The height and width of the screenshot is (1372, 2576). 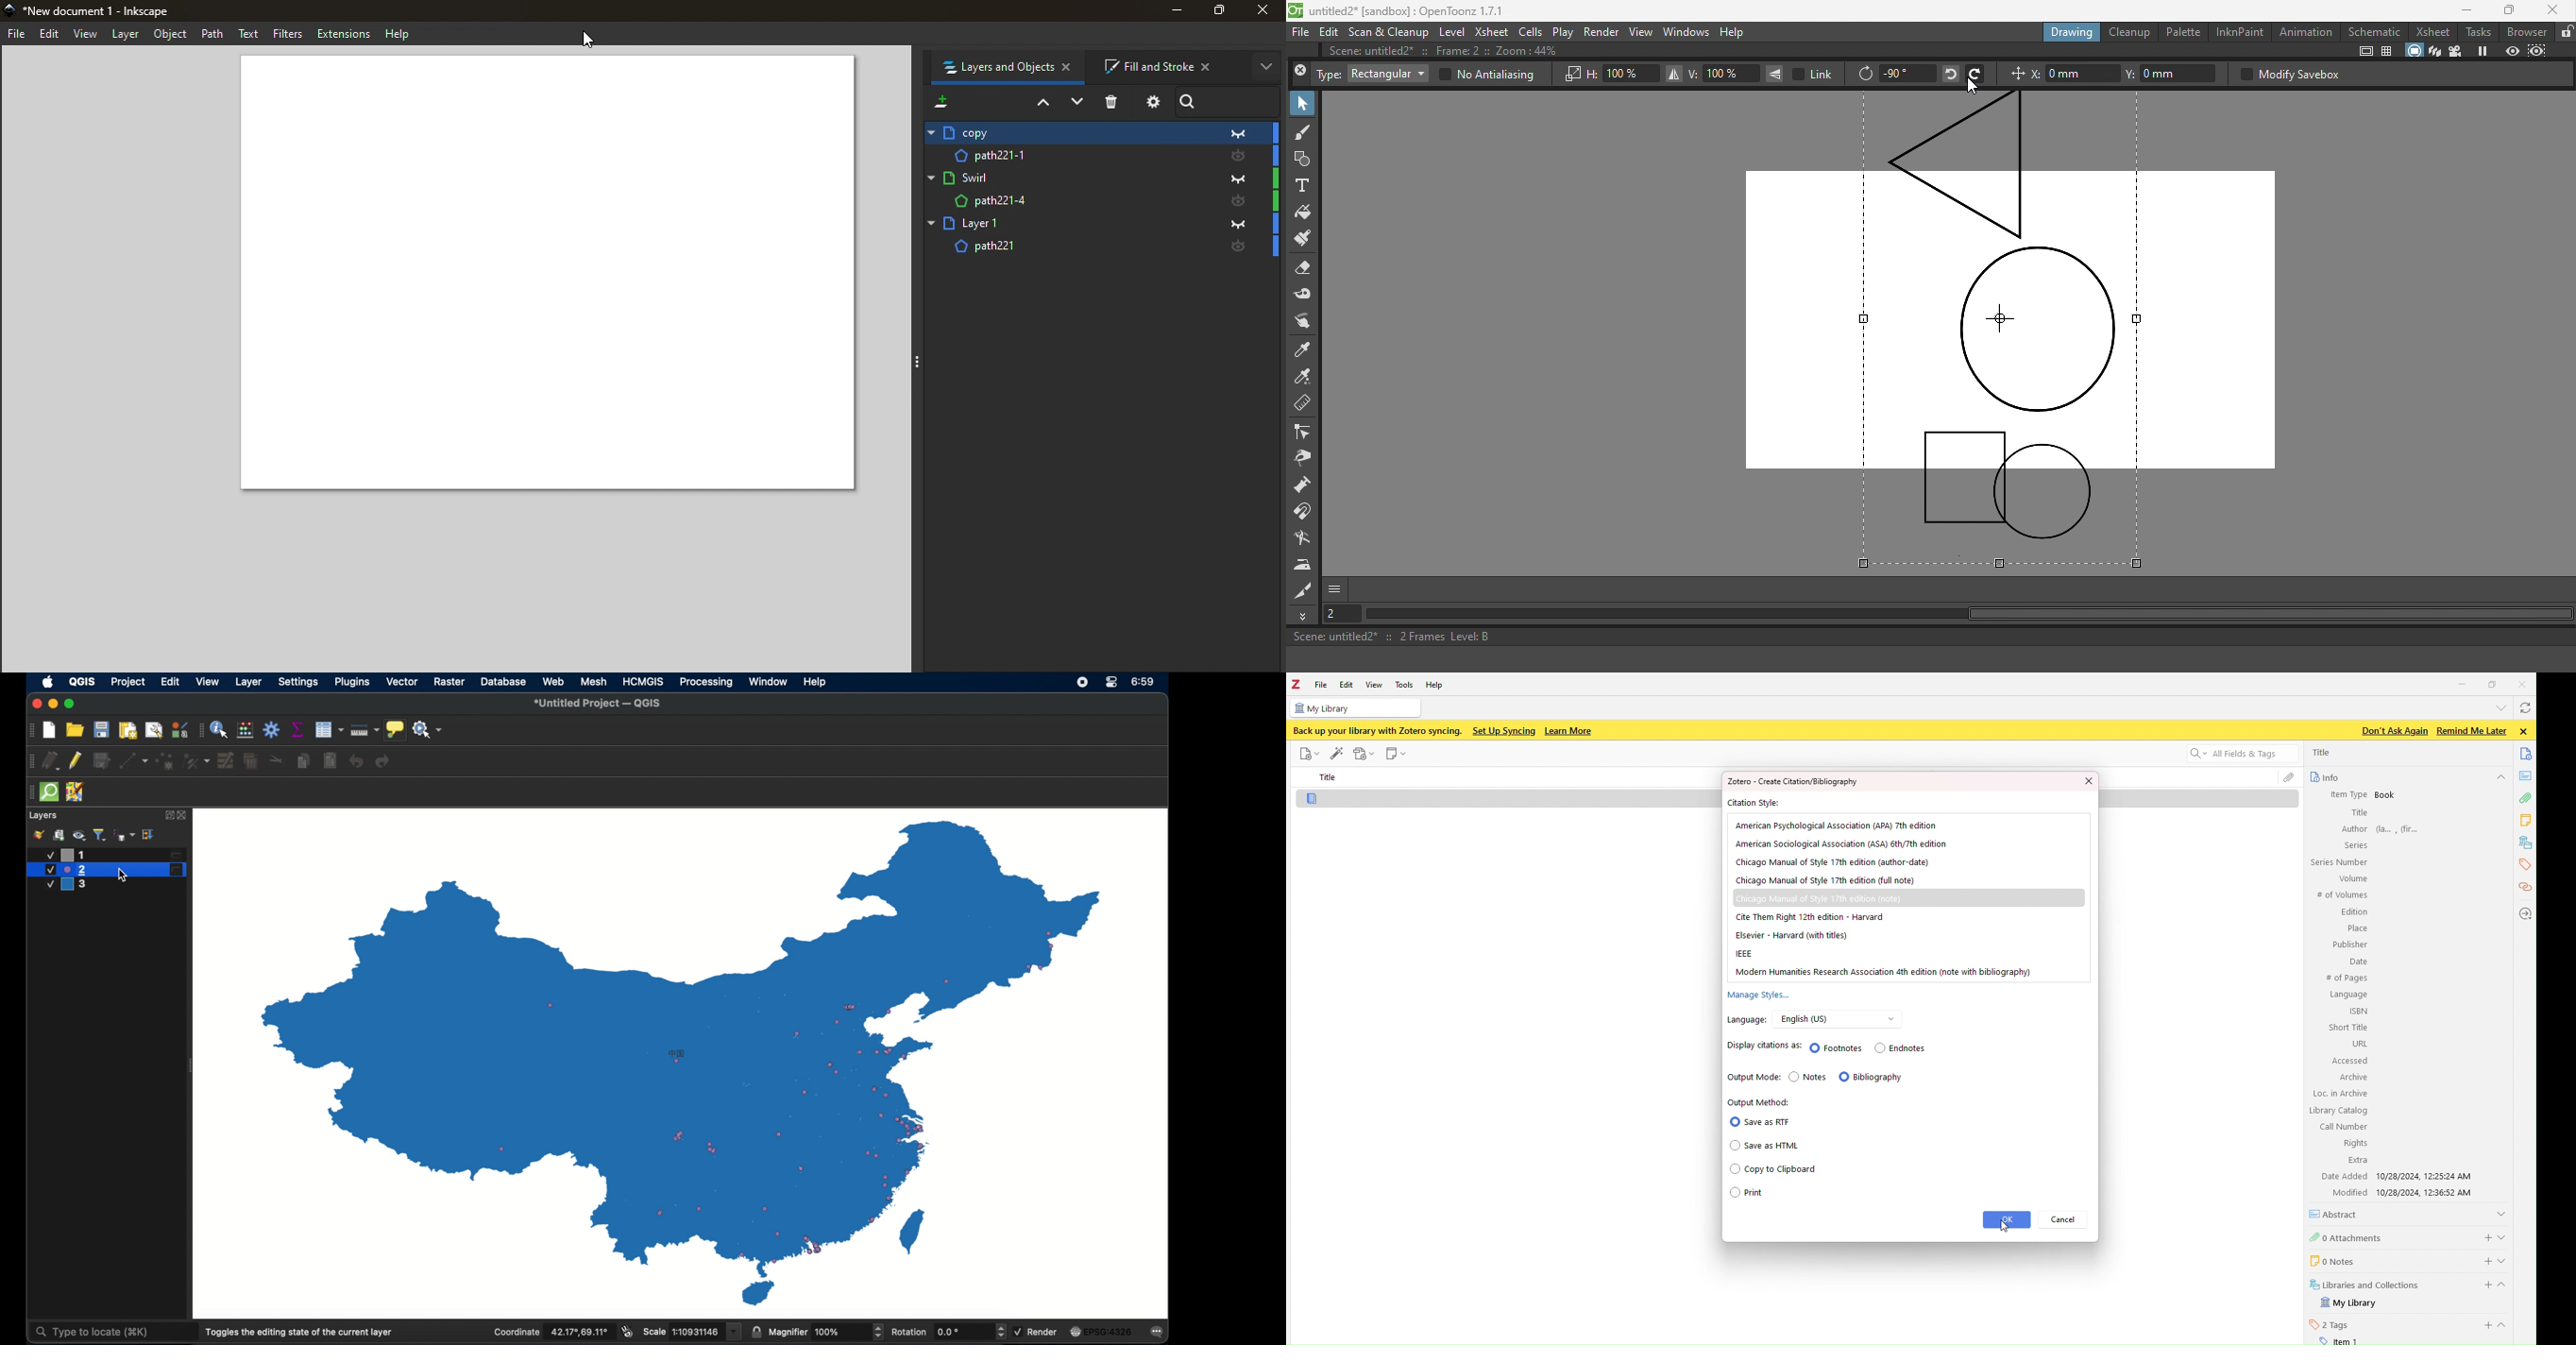 I want to click on Browser, so click(x=2525, y=31).